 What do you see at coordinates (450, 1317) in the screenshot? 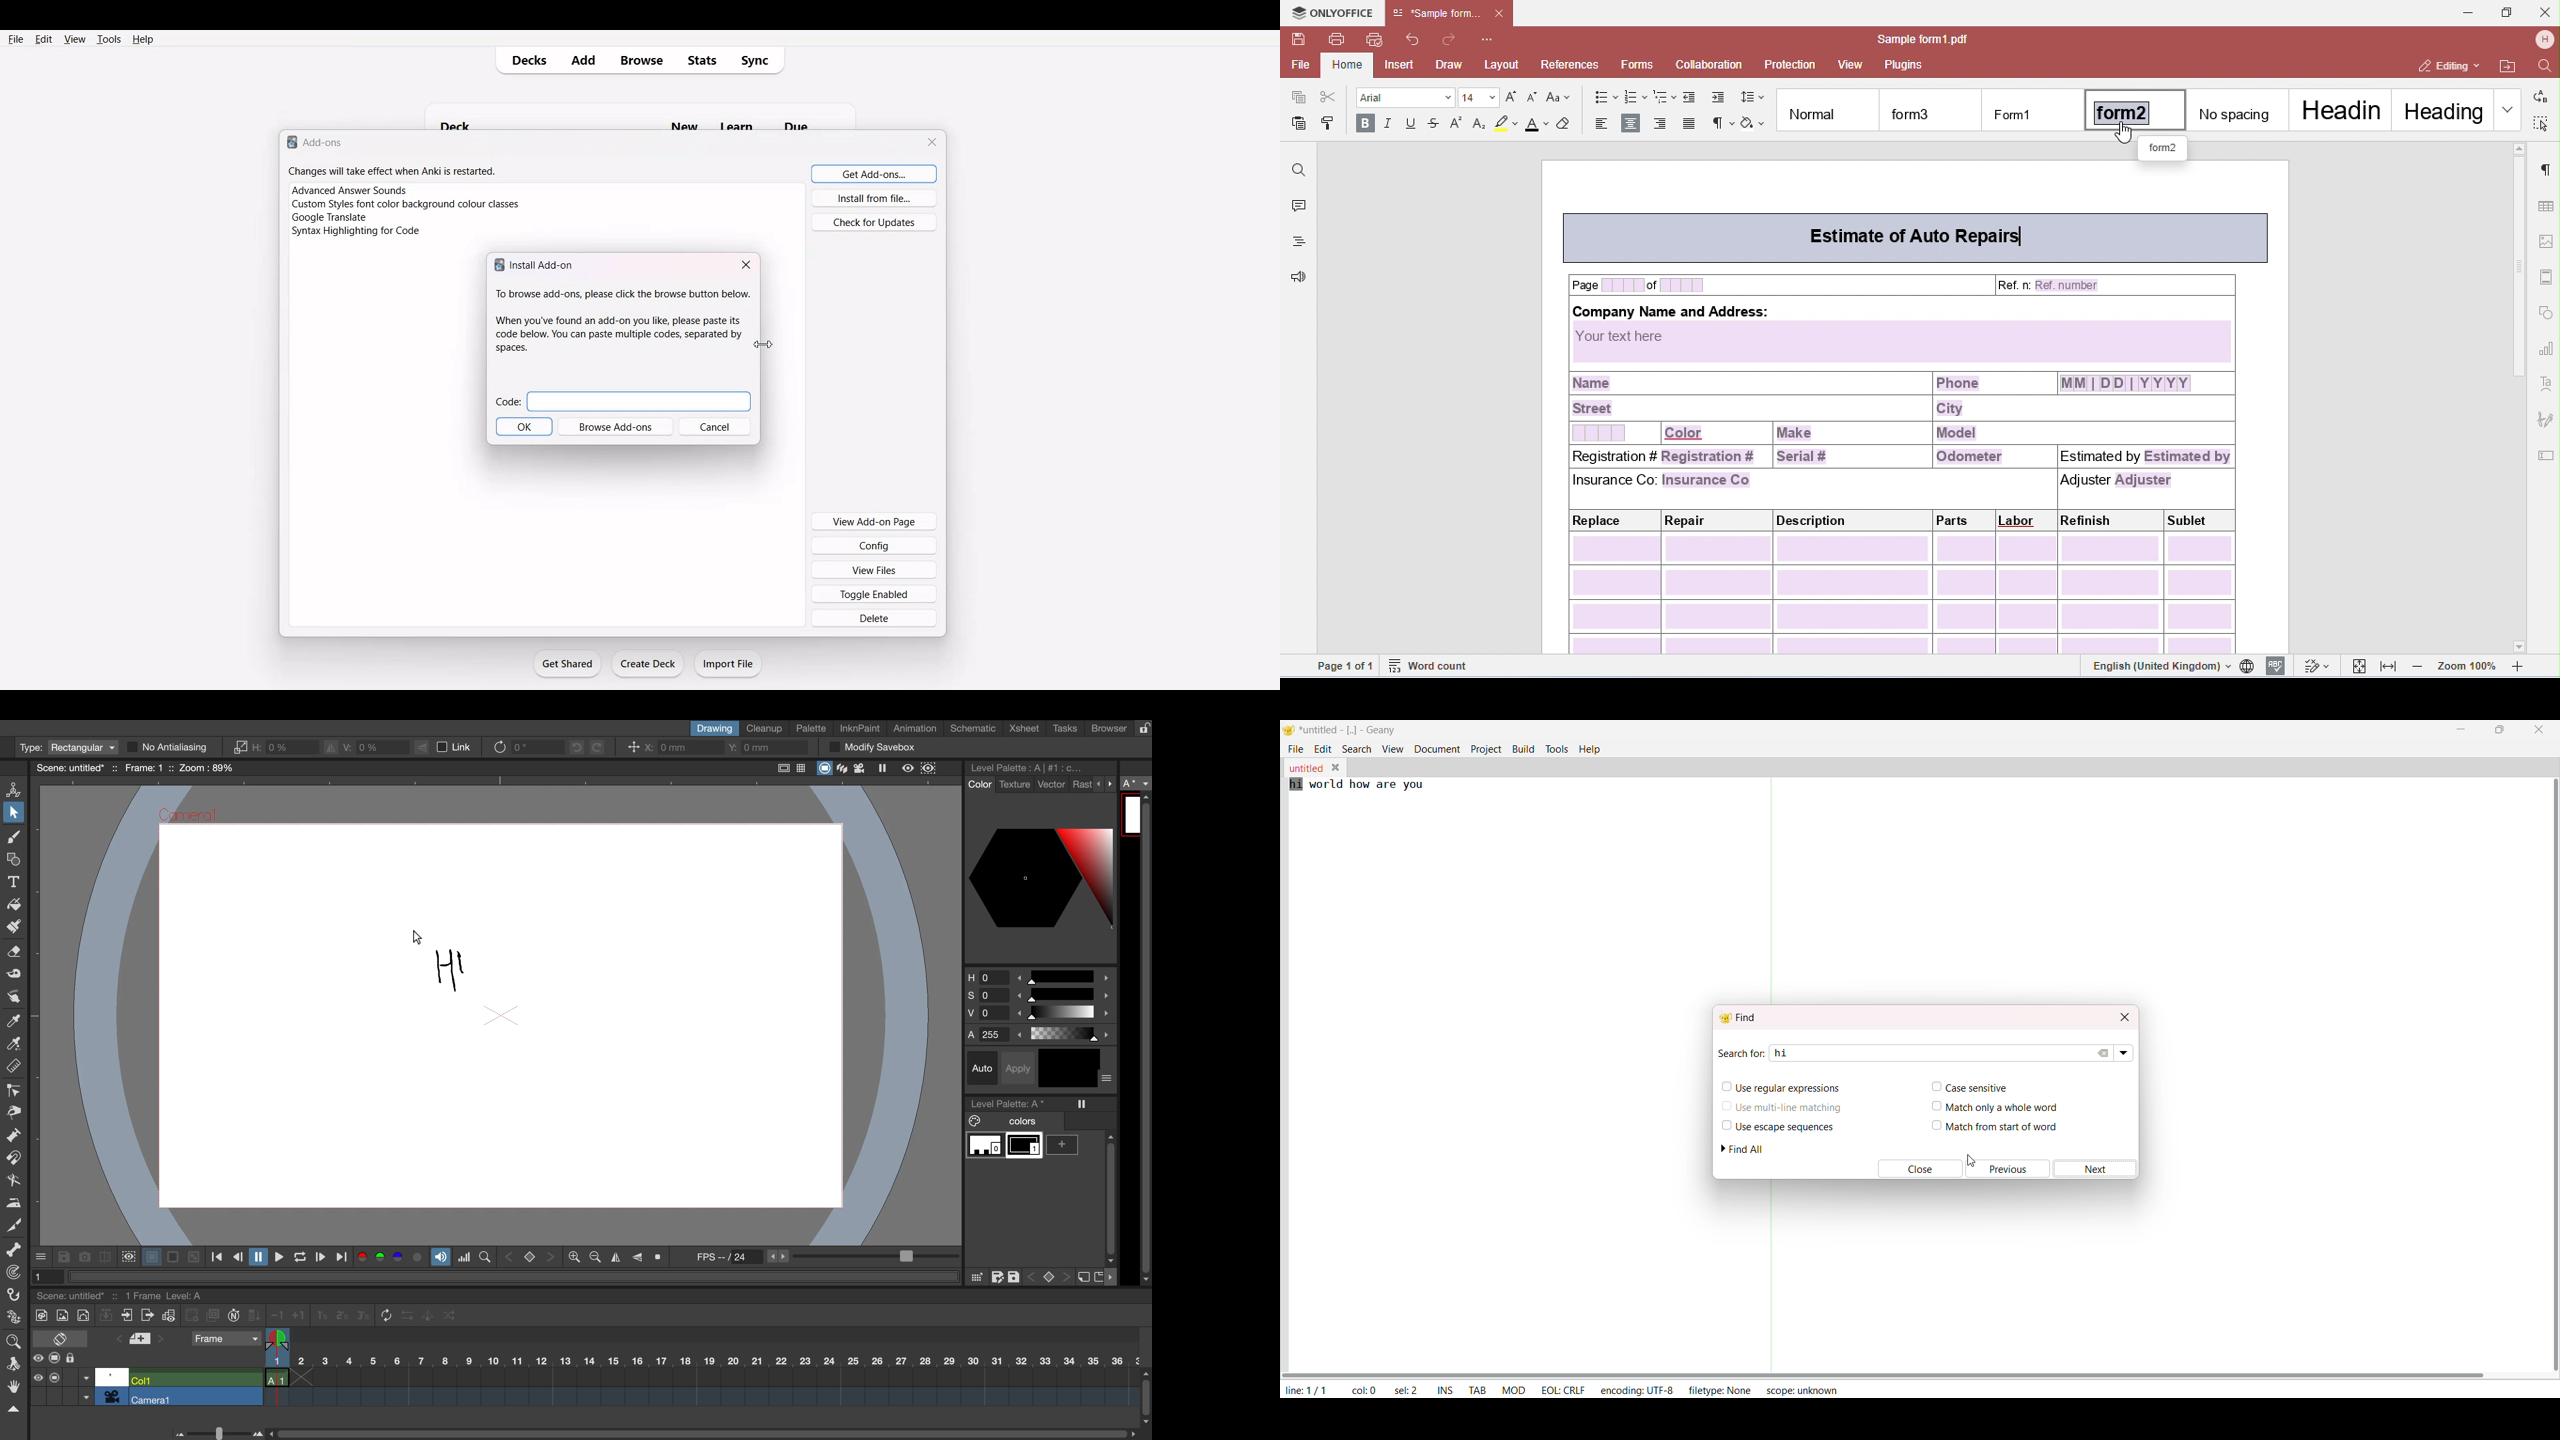
I see `random` at bounding box center [450, 1317].